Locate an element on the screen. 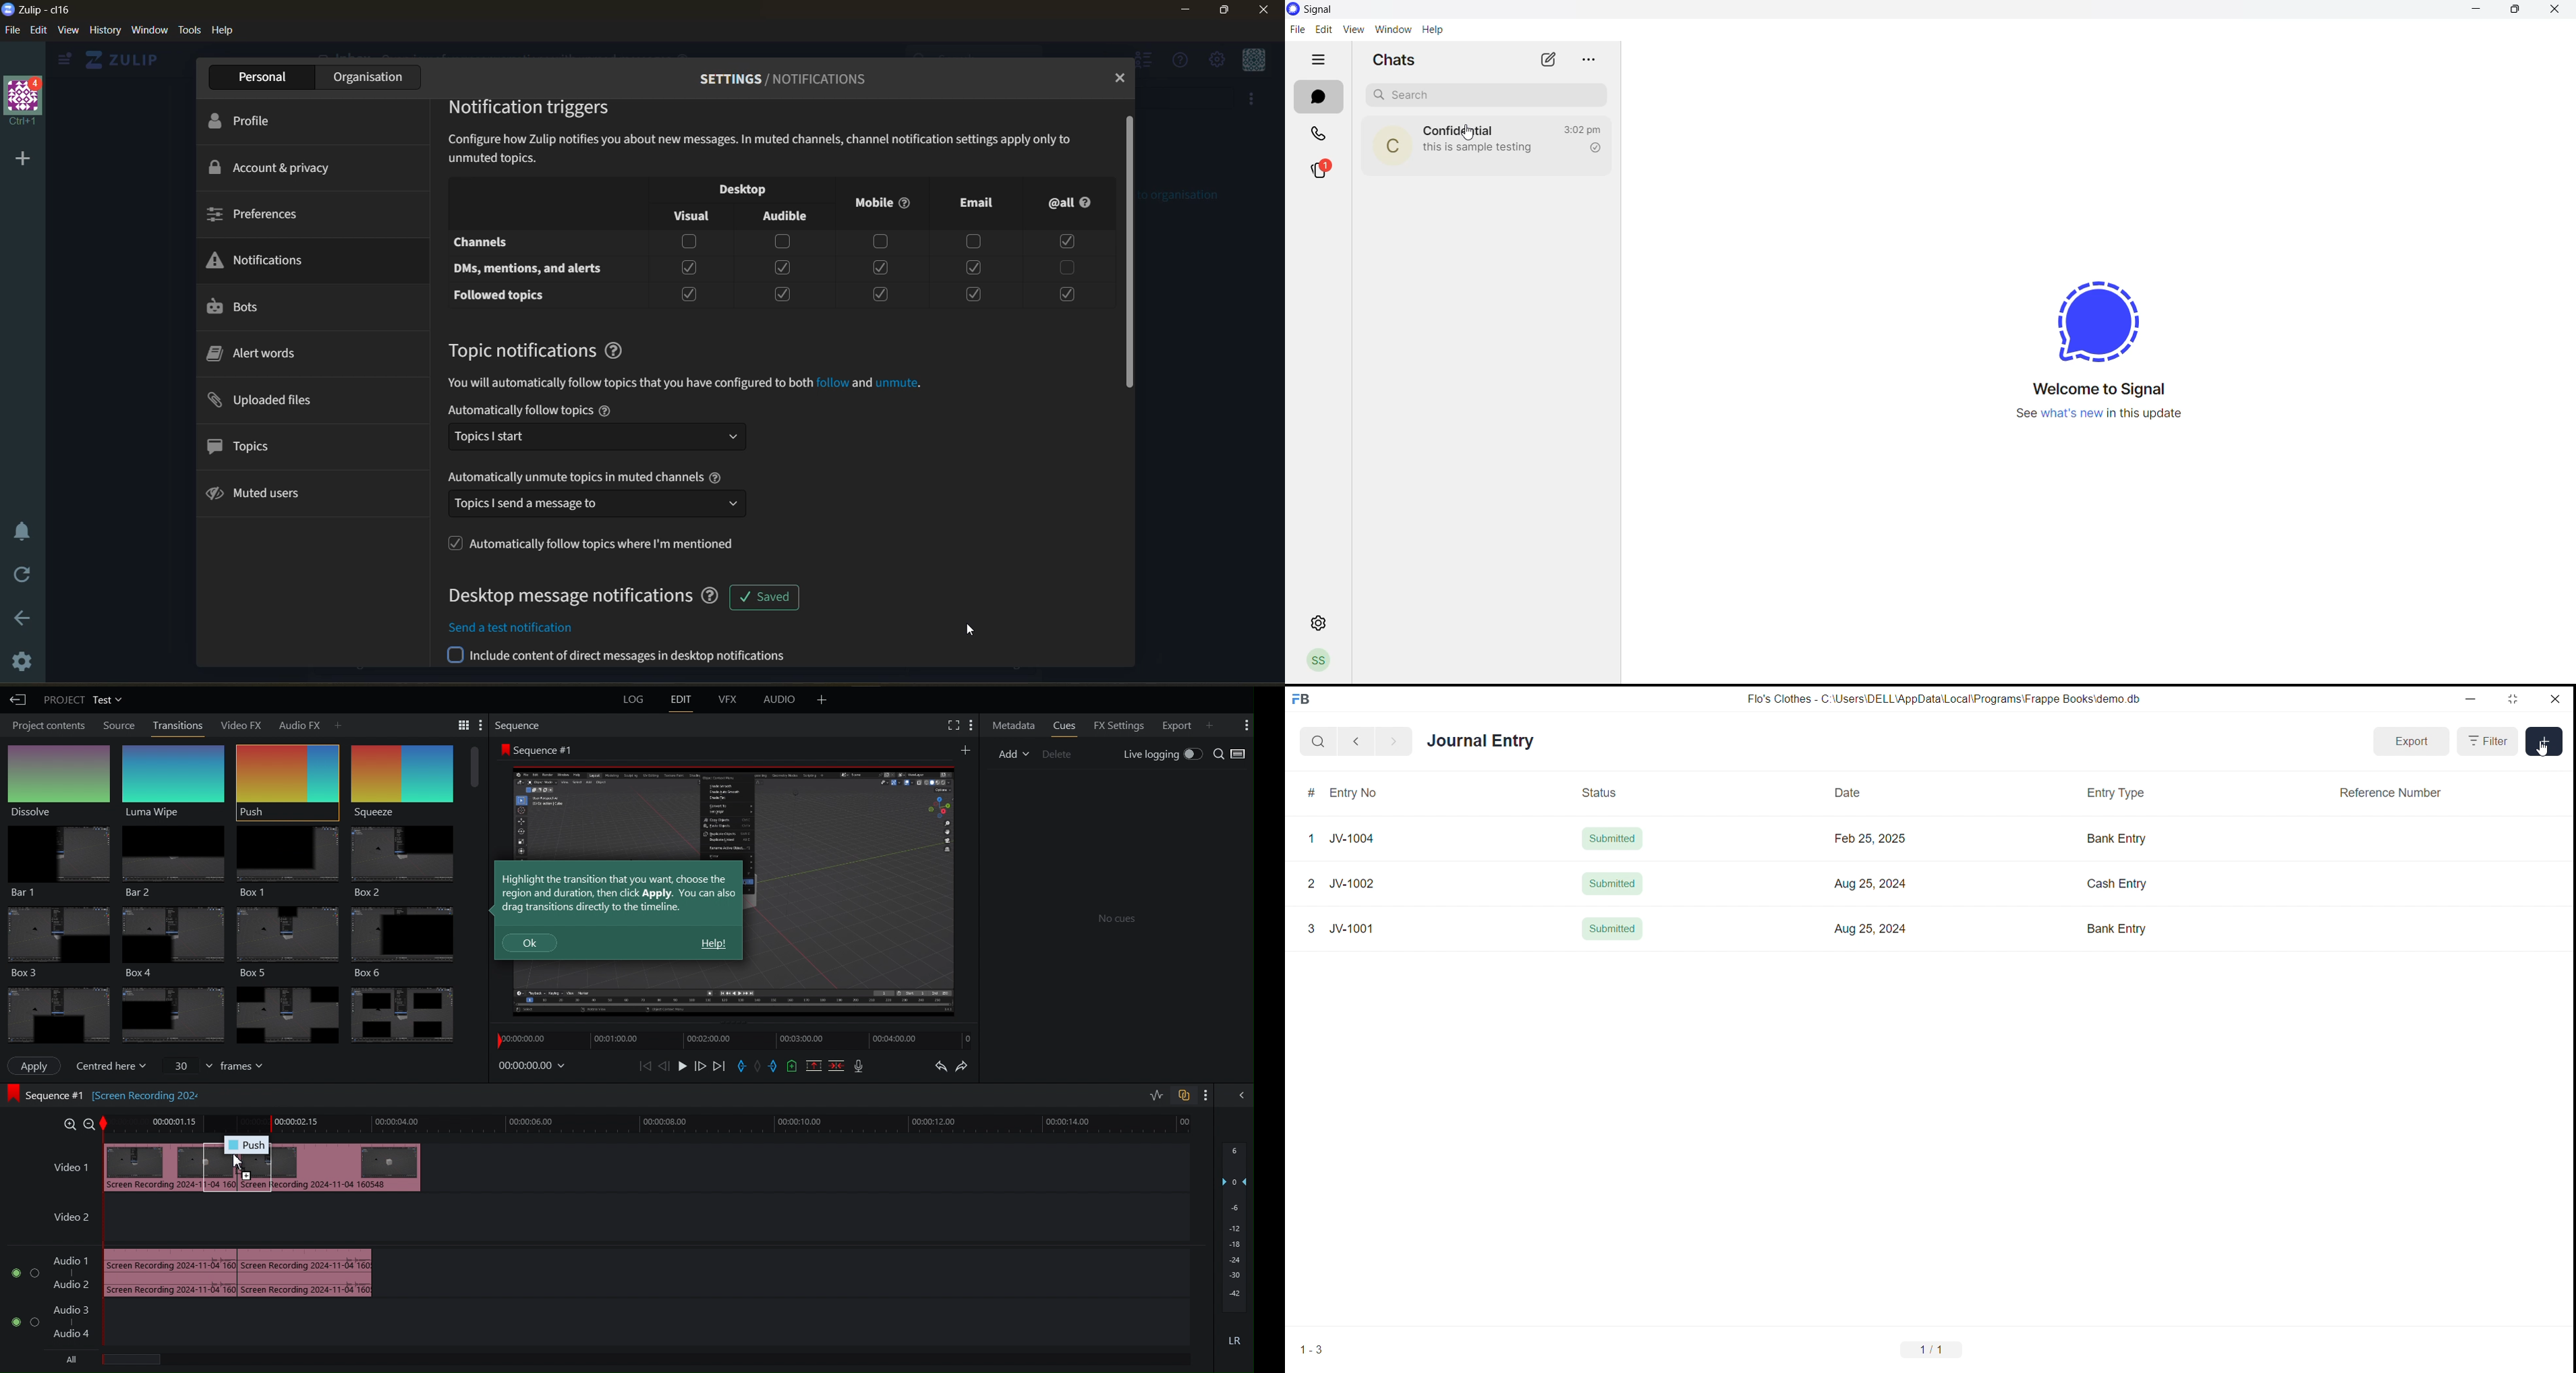  @all is located at coordinates (1076, 205).